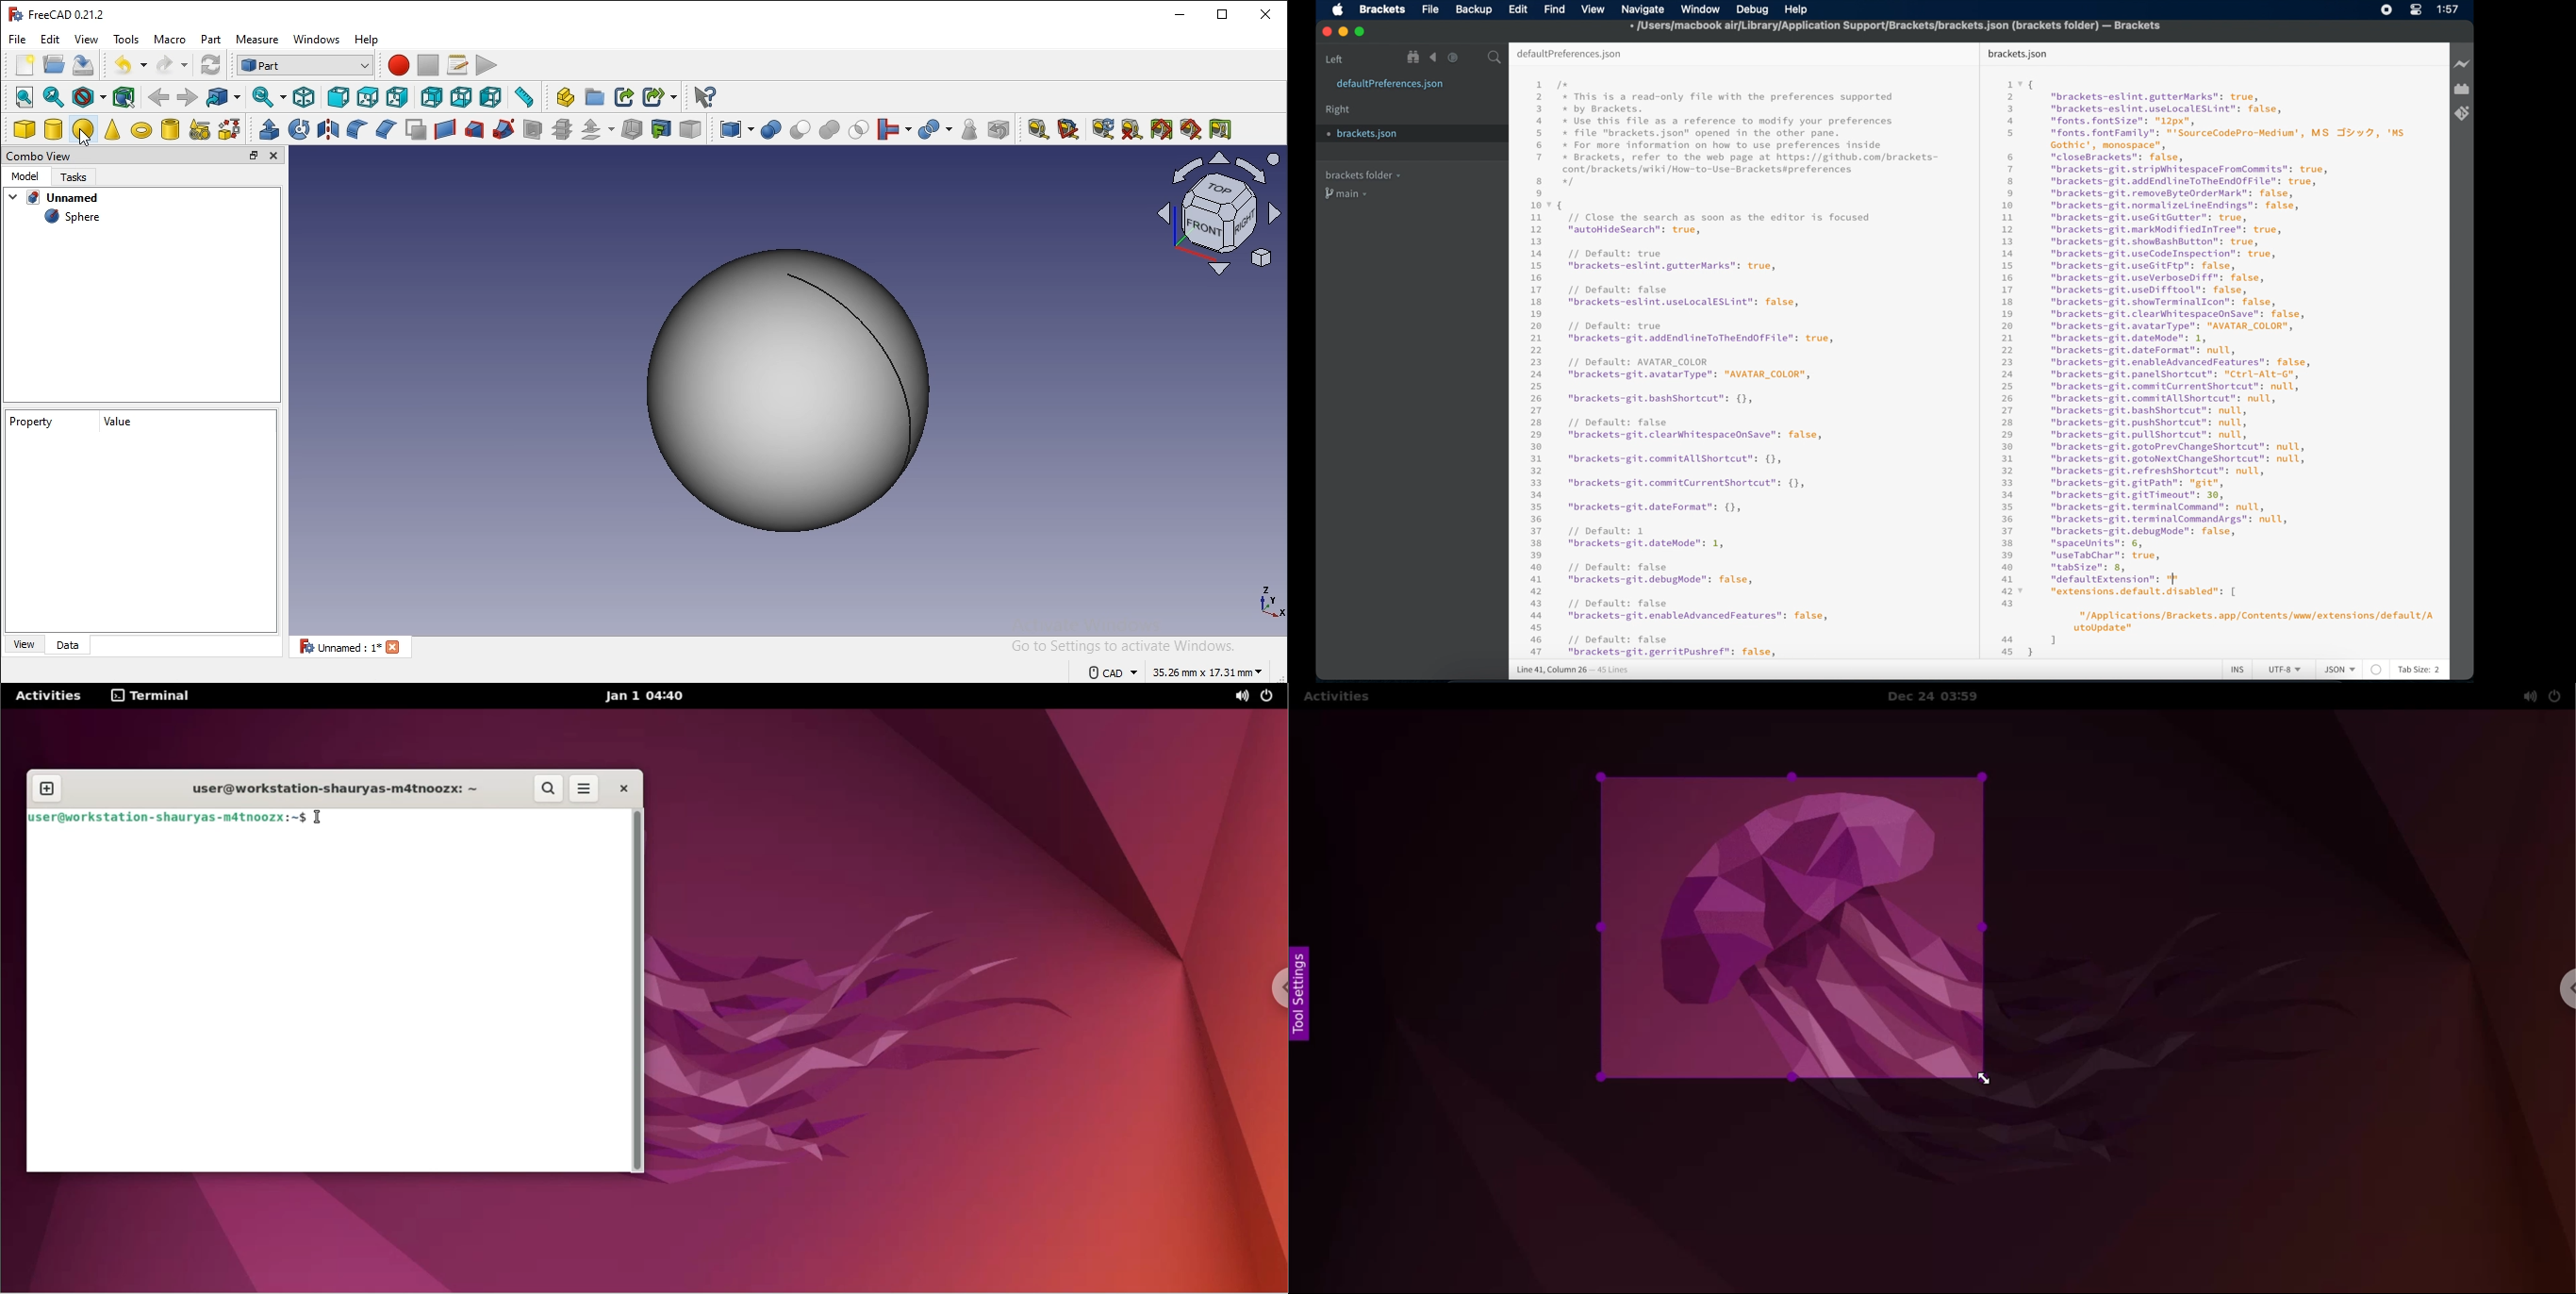  What do you see at coordinates (1569, 54) in the screenshot?
I see `default preferences.json` at bounding box center [1569, 54].